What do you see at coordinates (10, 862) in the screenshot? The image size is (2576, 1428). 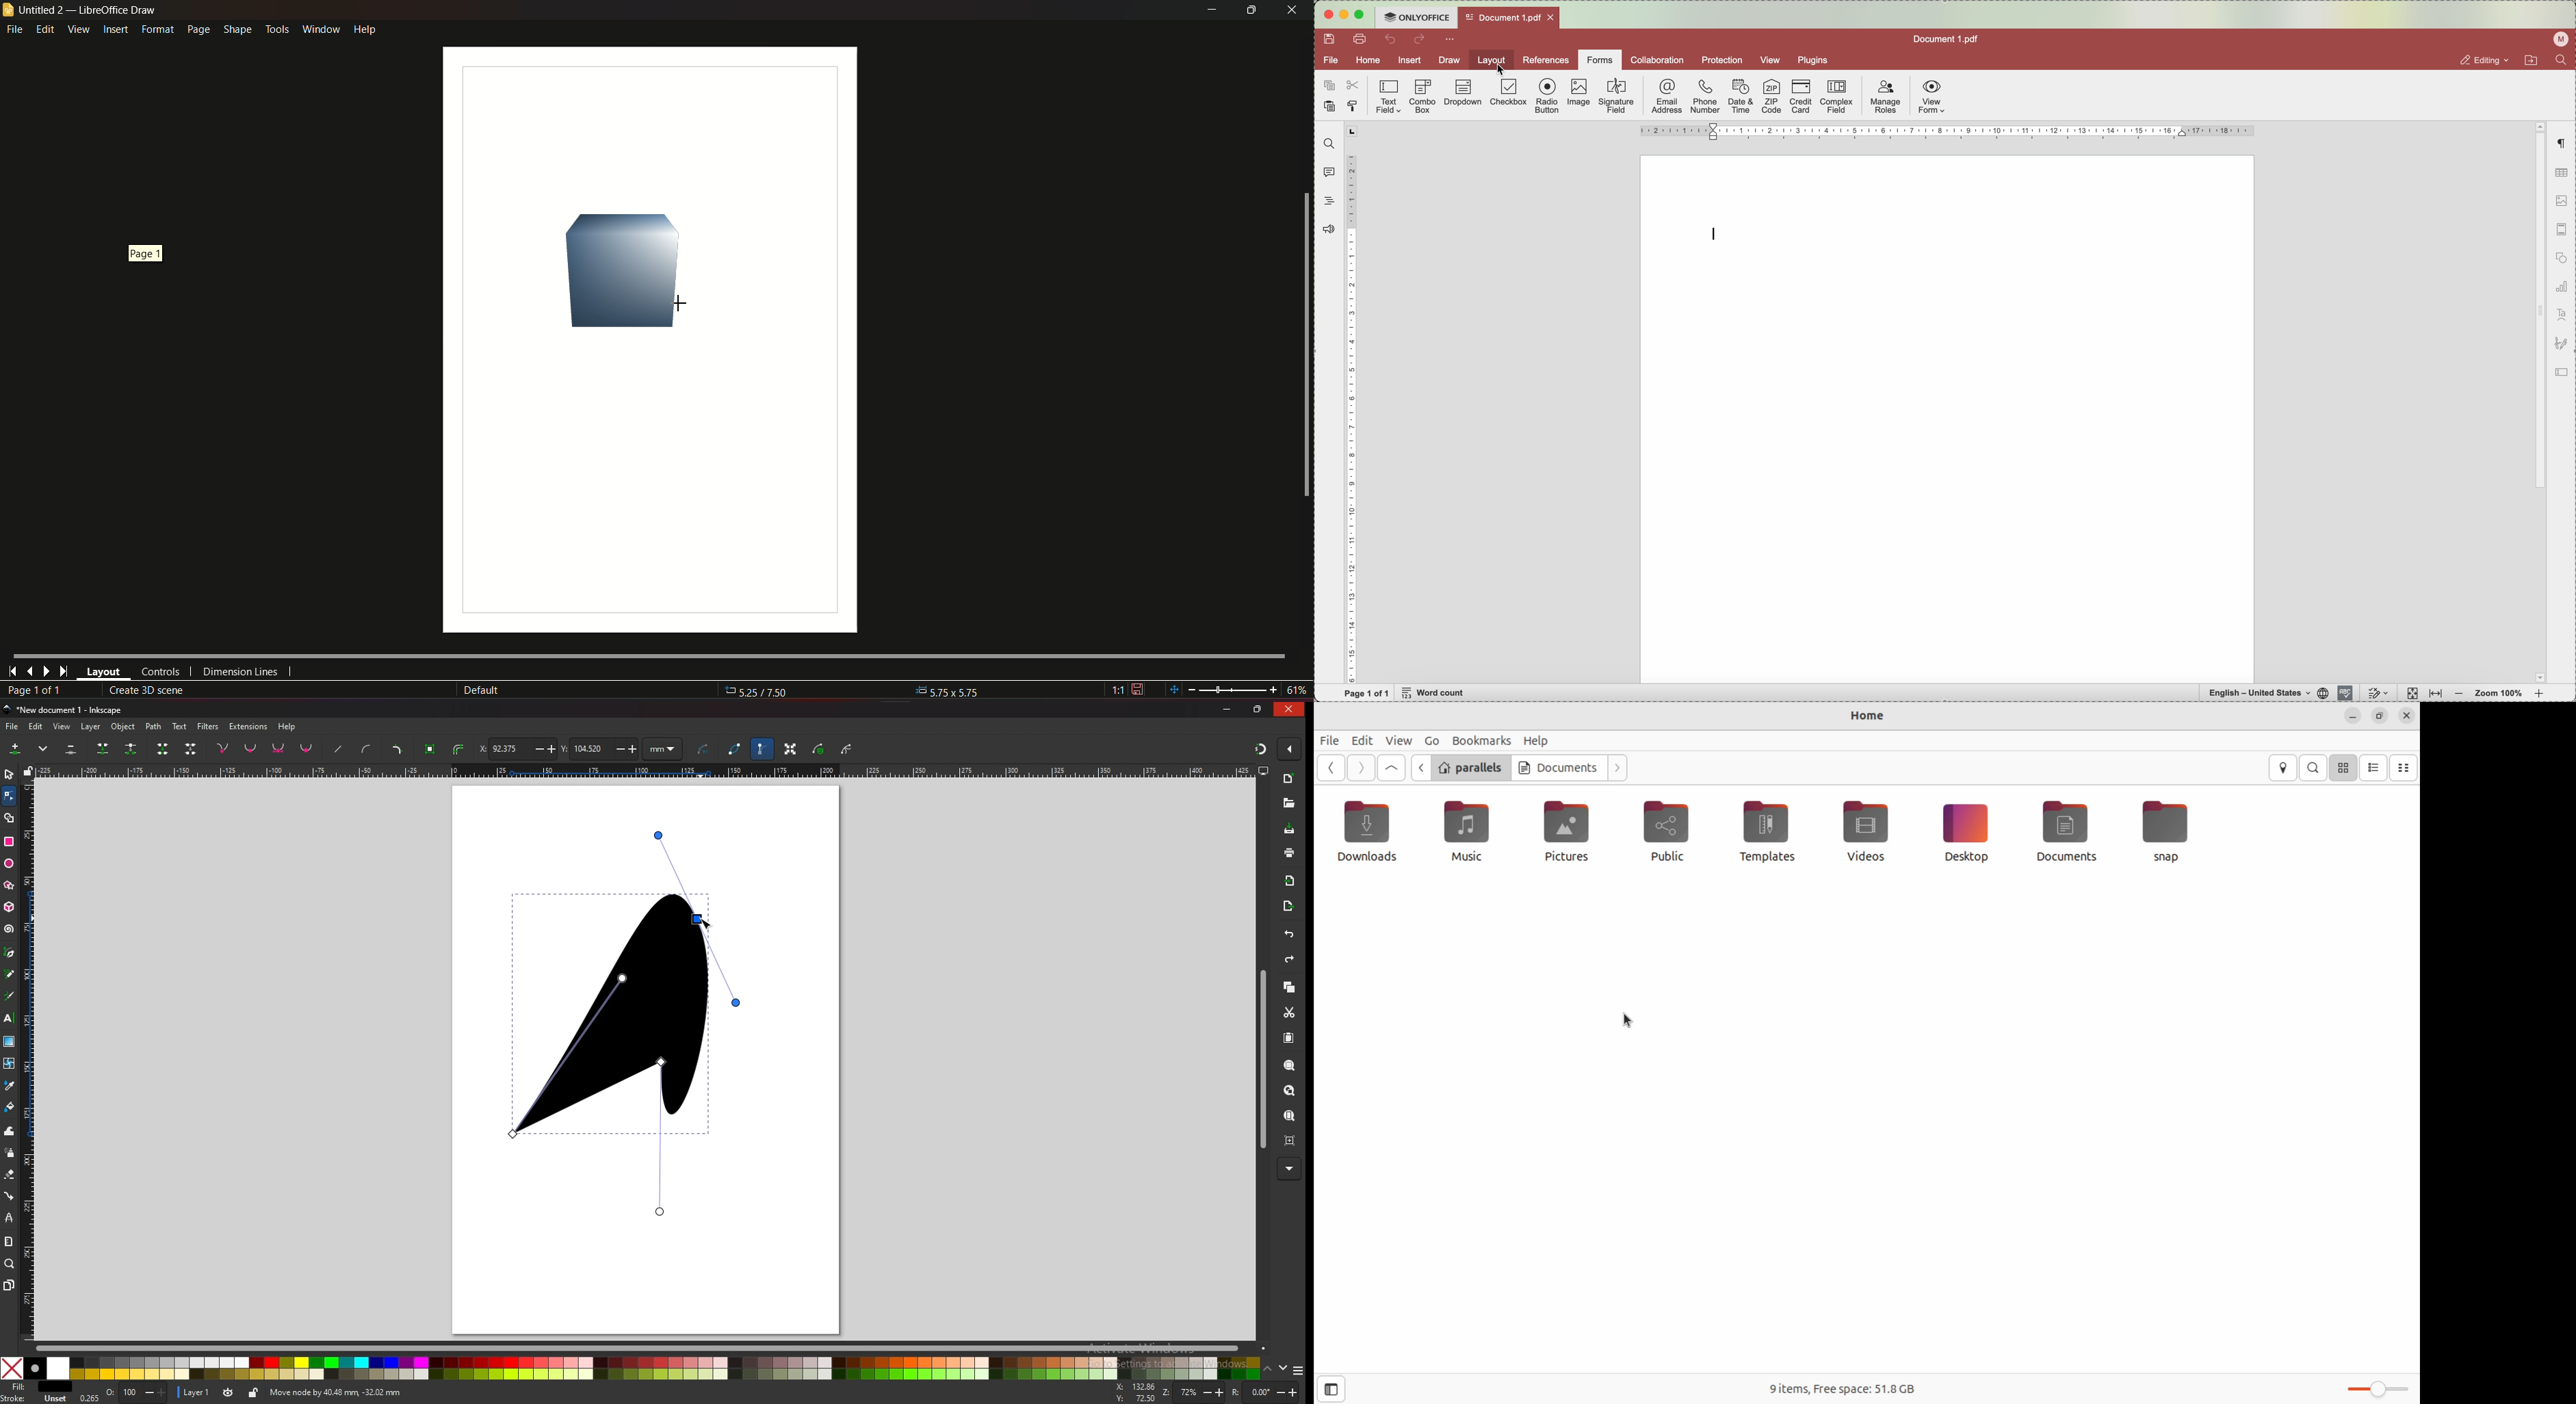 I see `ellipse` at bounding box center [10, 862].